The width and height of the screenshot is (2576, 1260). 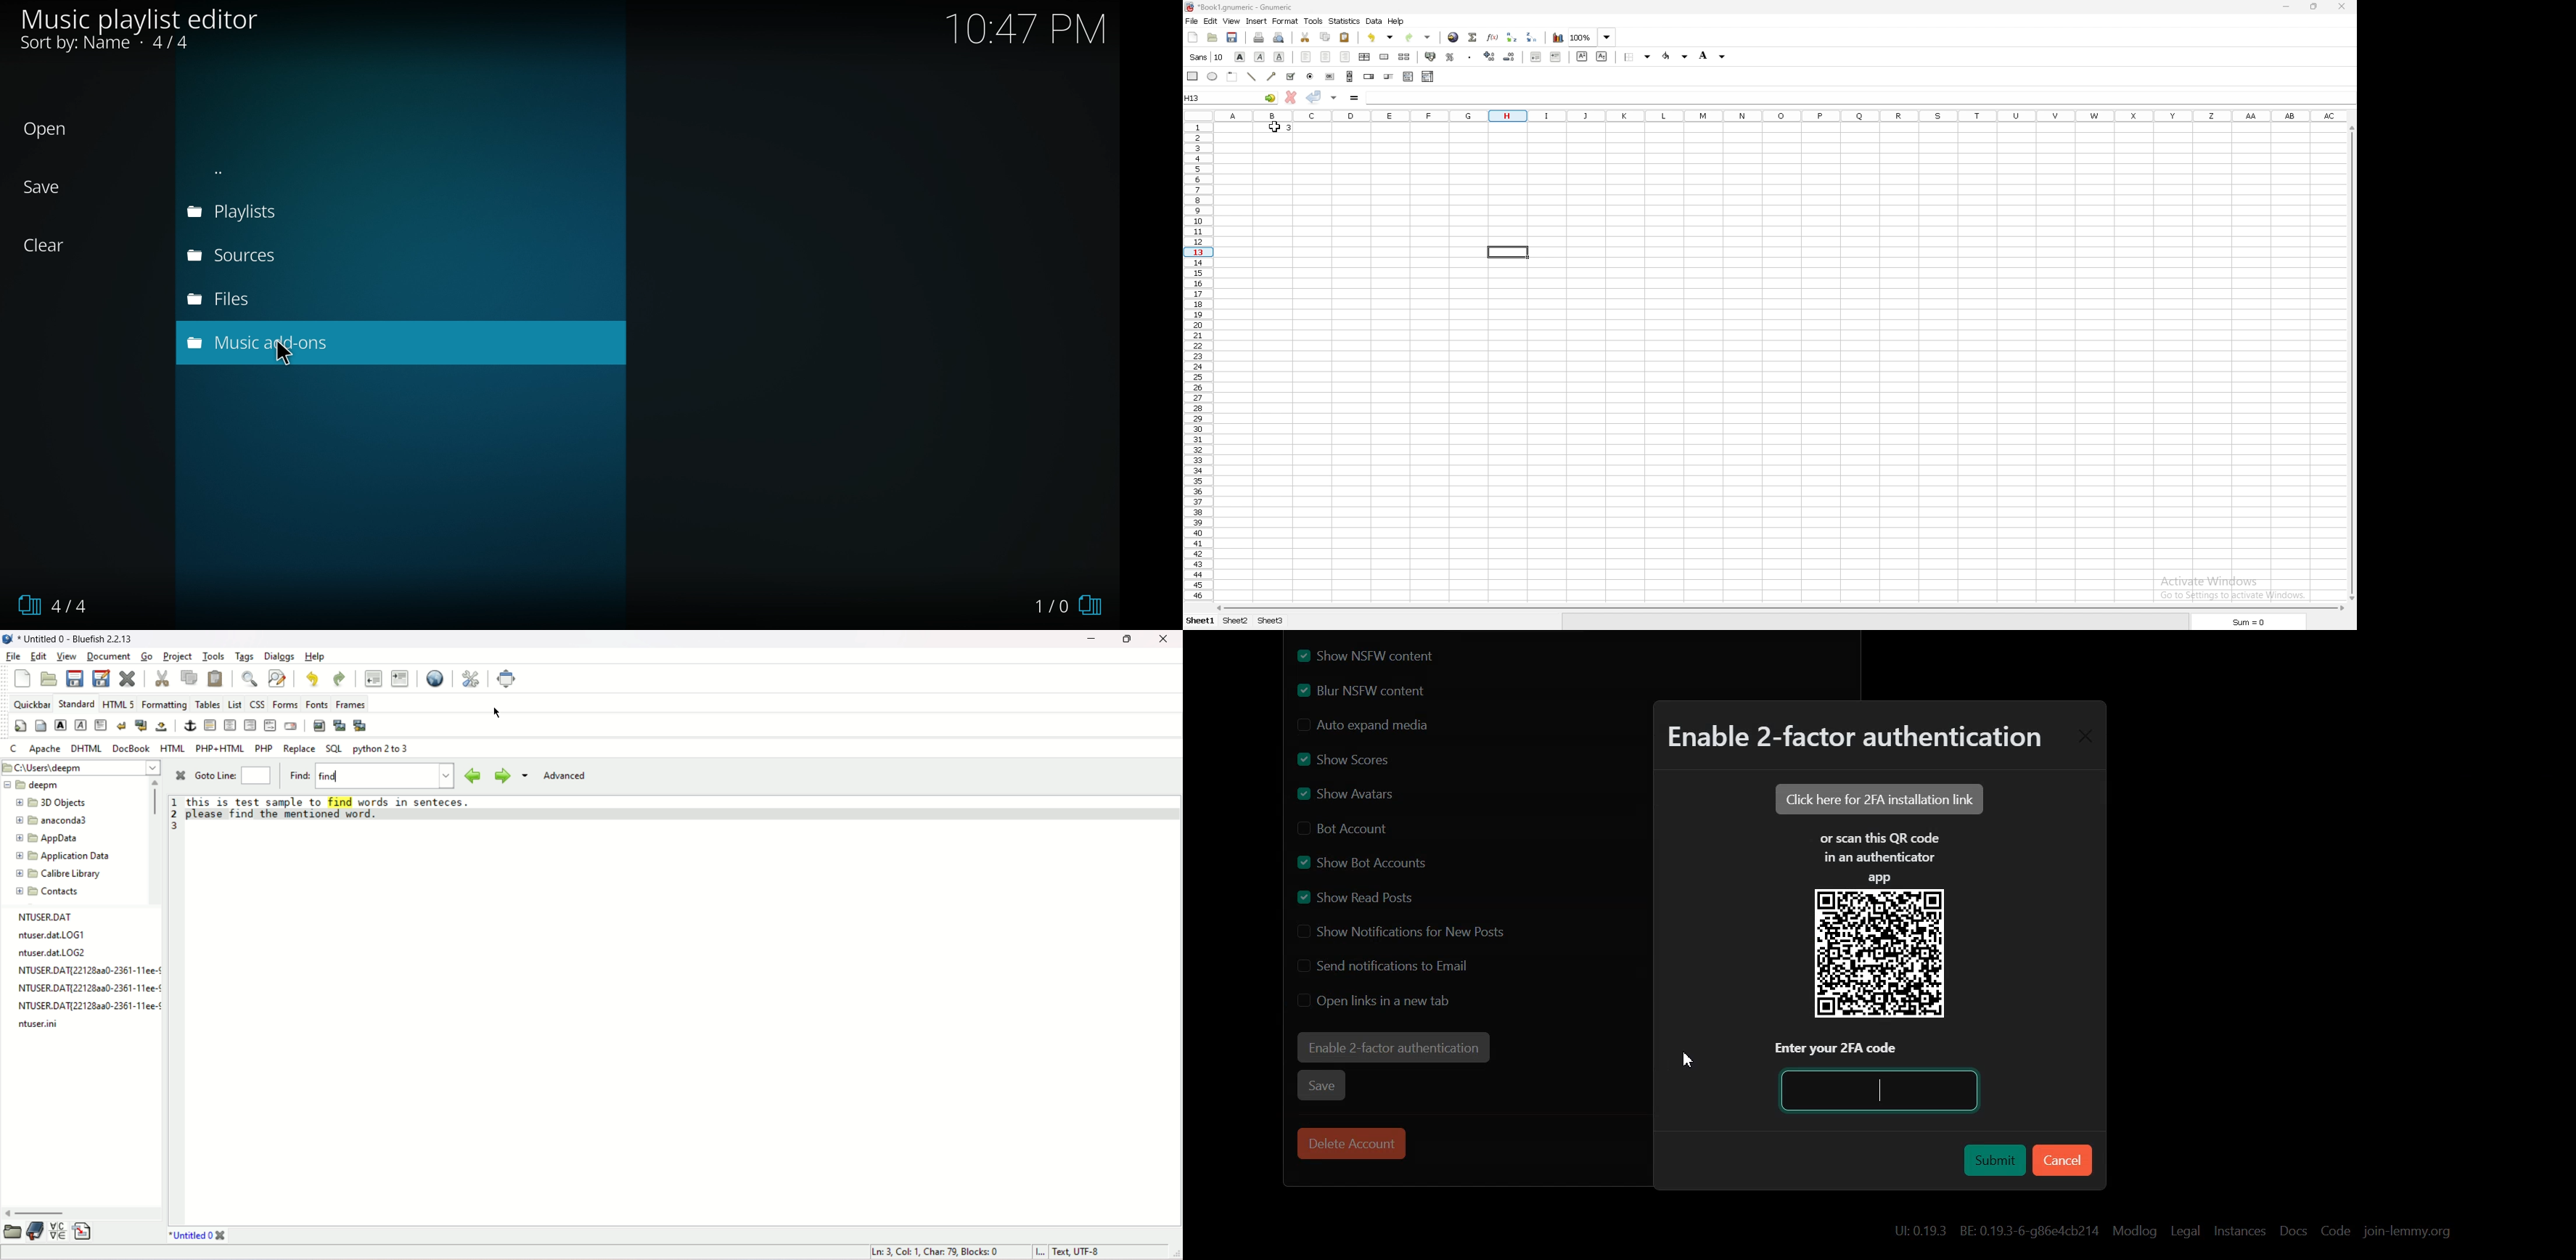 What do you see at coordinates (1199, 621) in the screenshot?
I see `sheet1` at bounding box center [1199, 621].